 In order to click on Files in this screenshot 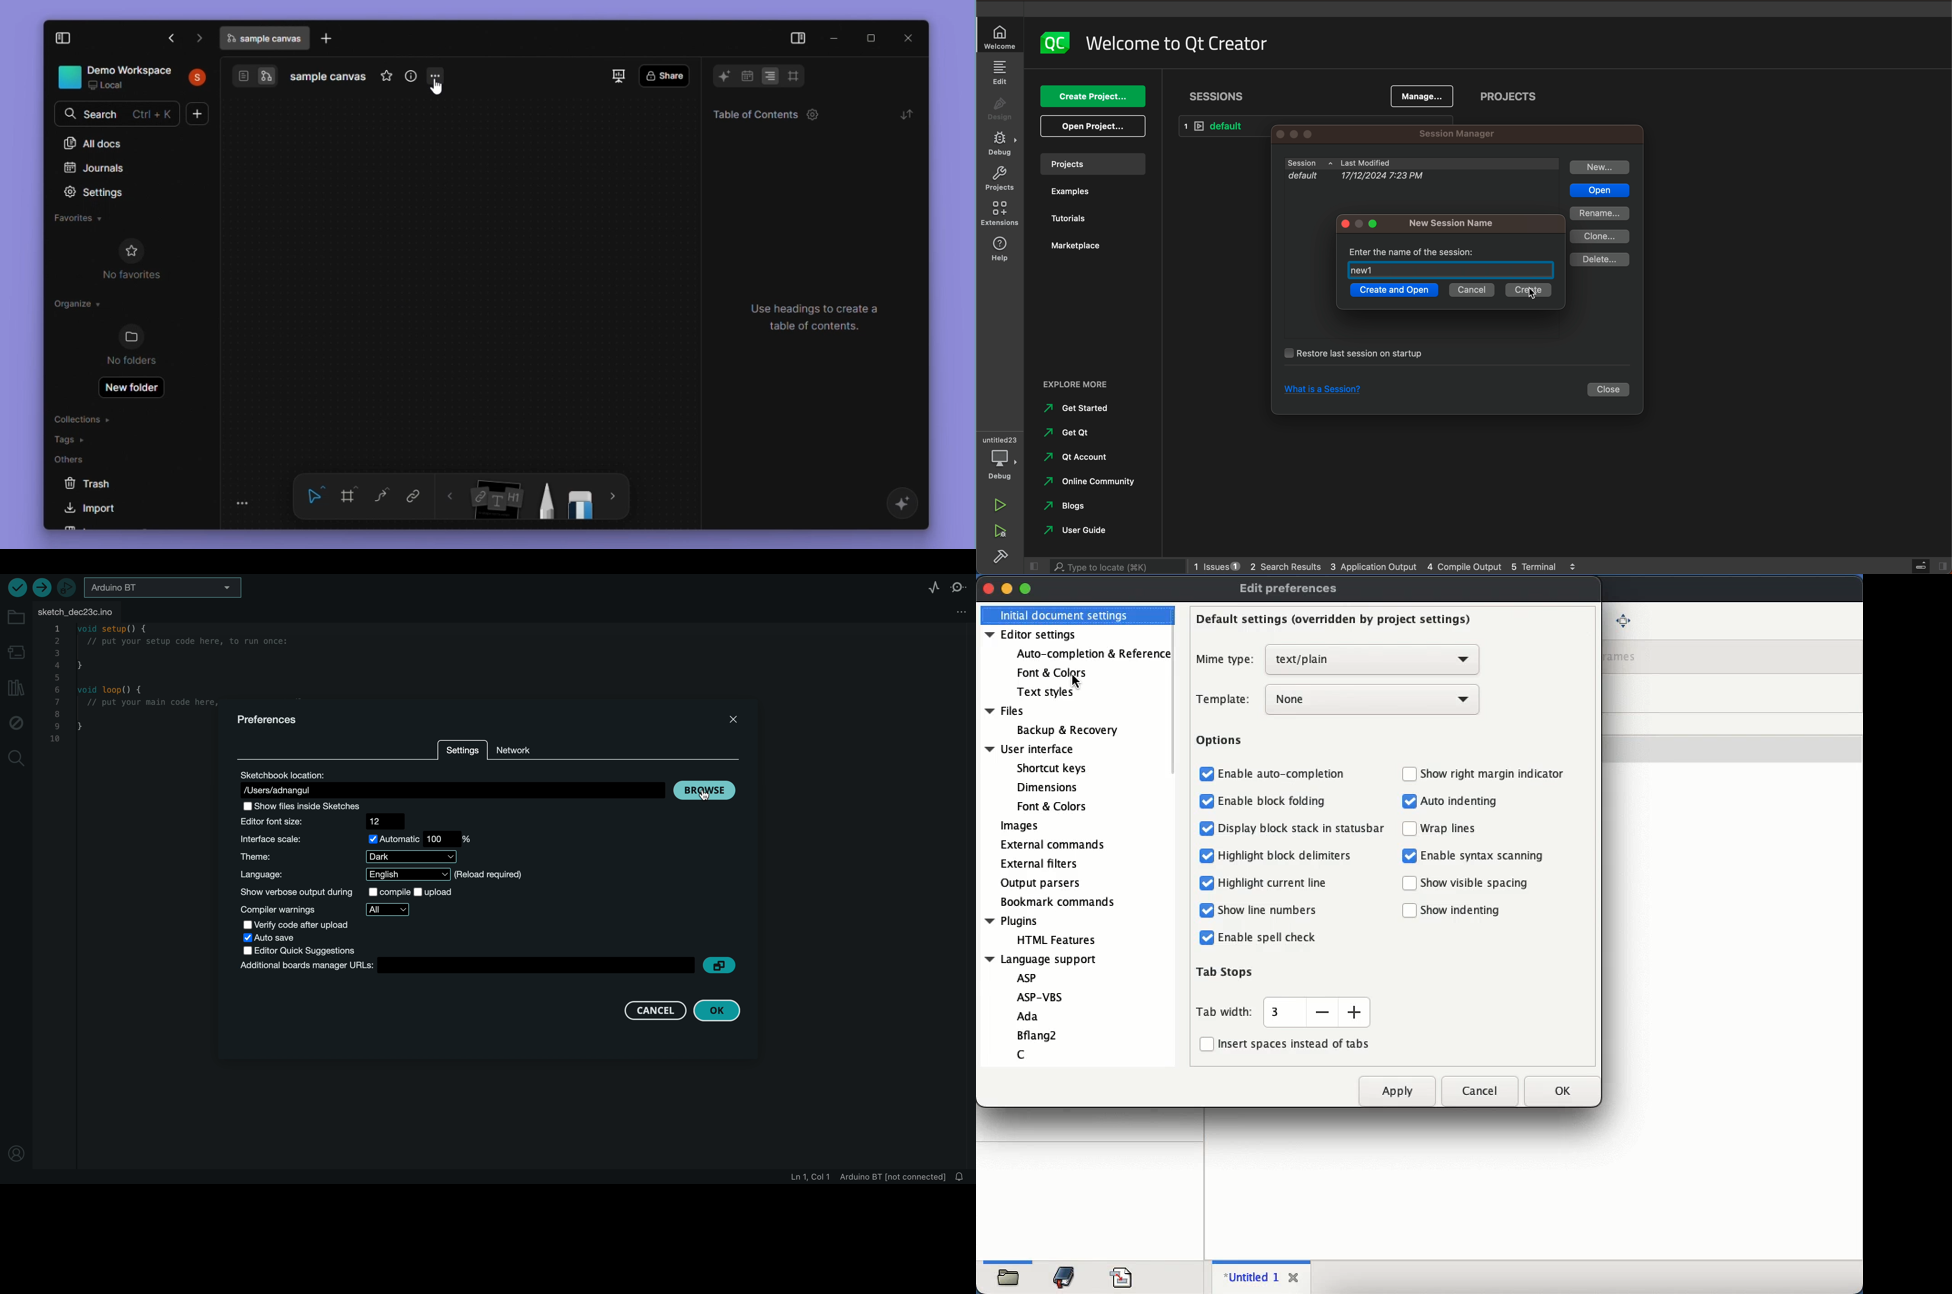, I will do `click(1005, 710)`.